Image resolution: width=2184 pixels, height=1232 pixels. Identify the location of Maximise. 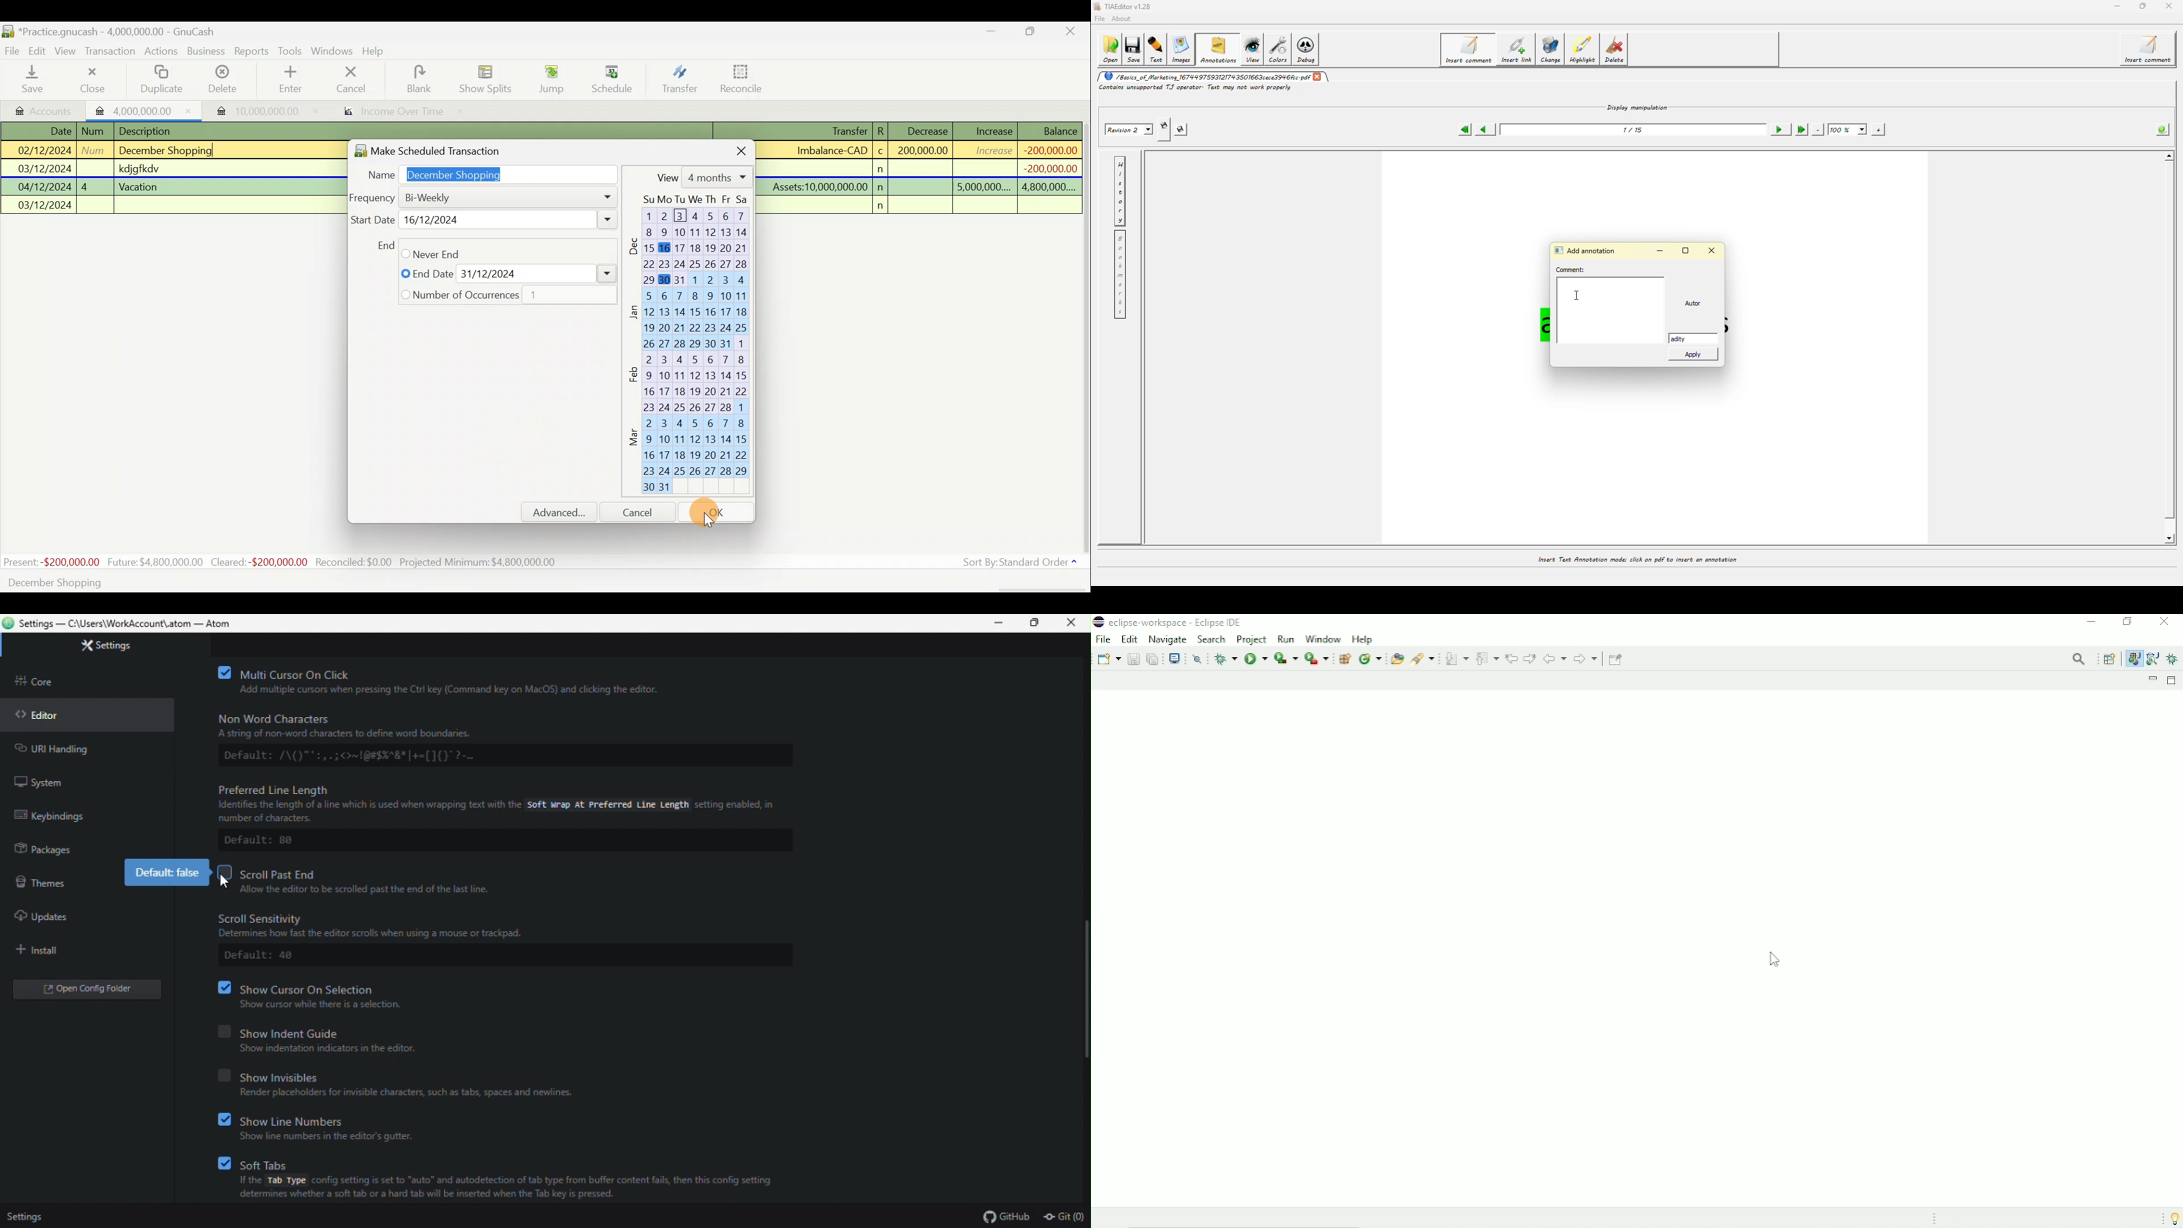
(1032, 33).